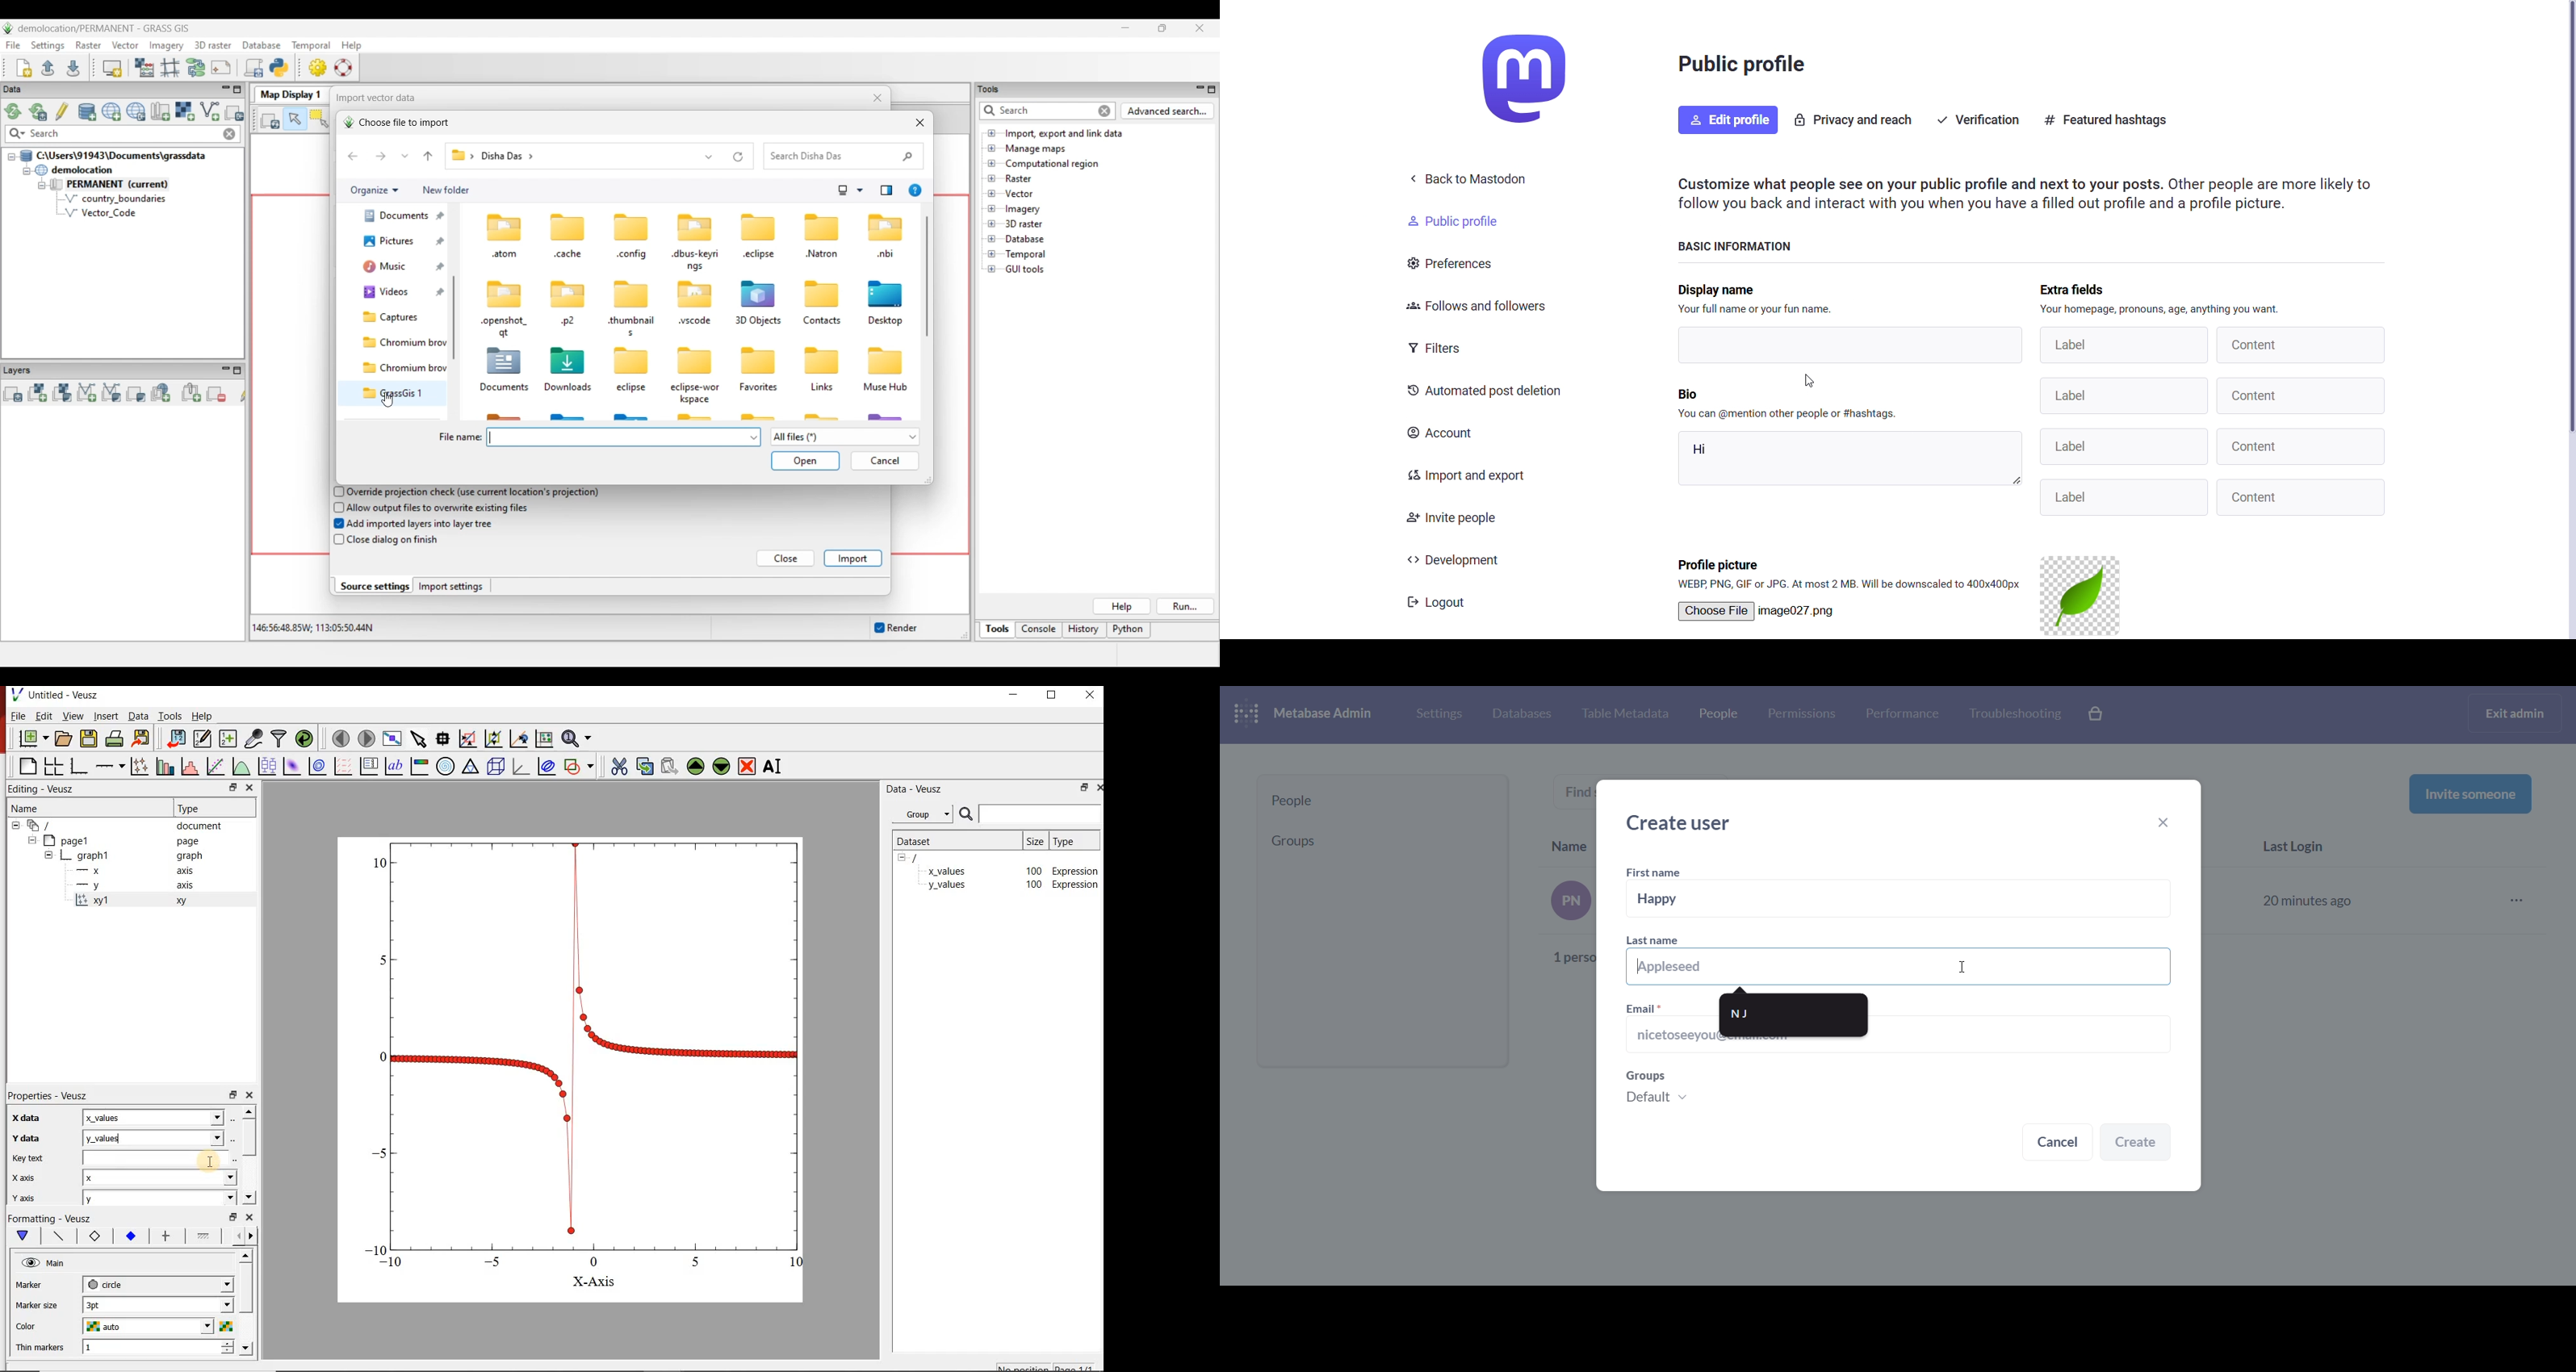 The height and width of the screenshot is (1372, 2576). I want to click on icon, so click(569, 226).